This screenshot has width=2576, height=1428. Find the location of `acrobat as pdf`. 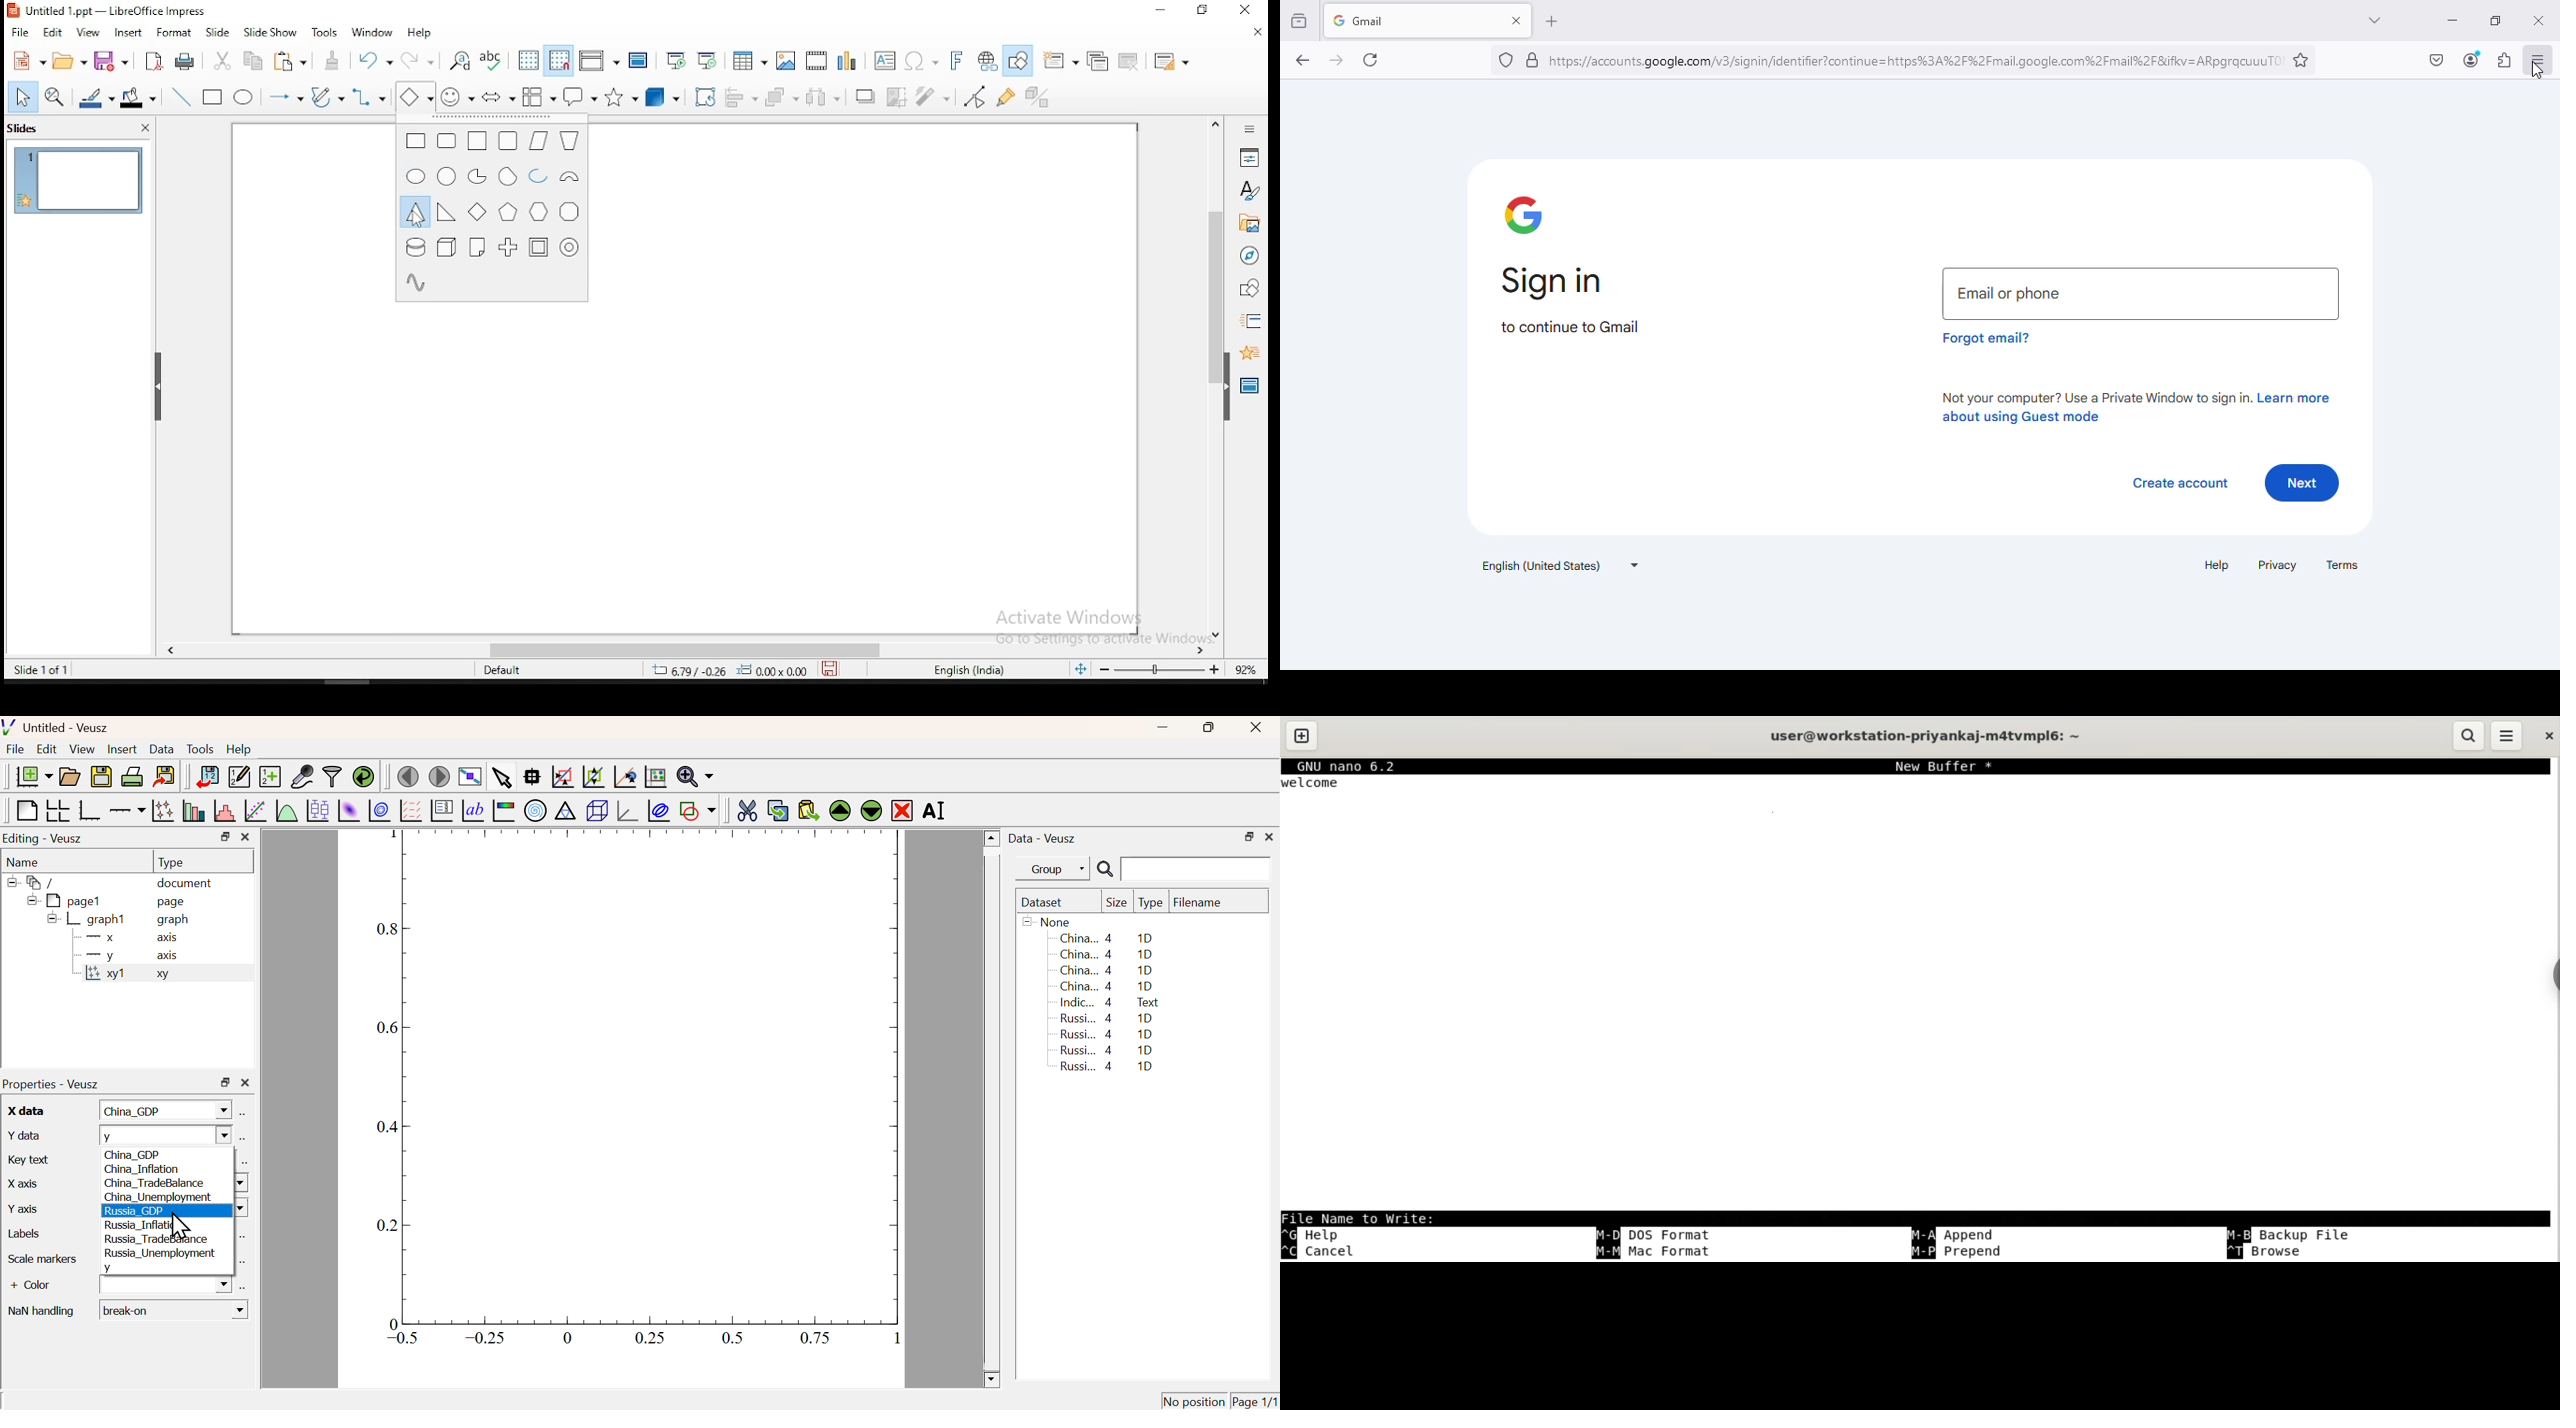

acrobat as pdf is located at coordinates (154, 60).